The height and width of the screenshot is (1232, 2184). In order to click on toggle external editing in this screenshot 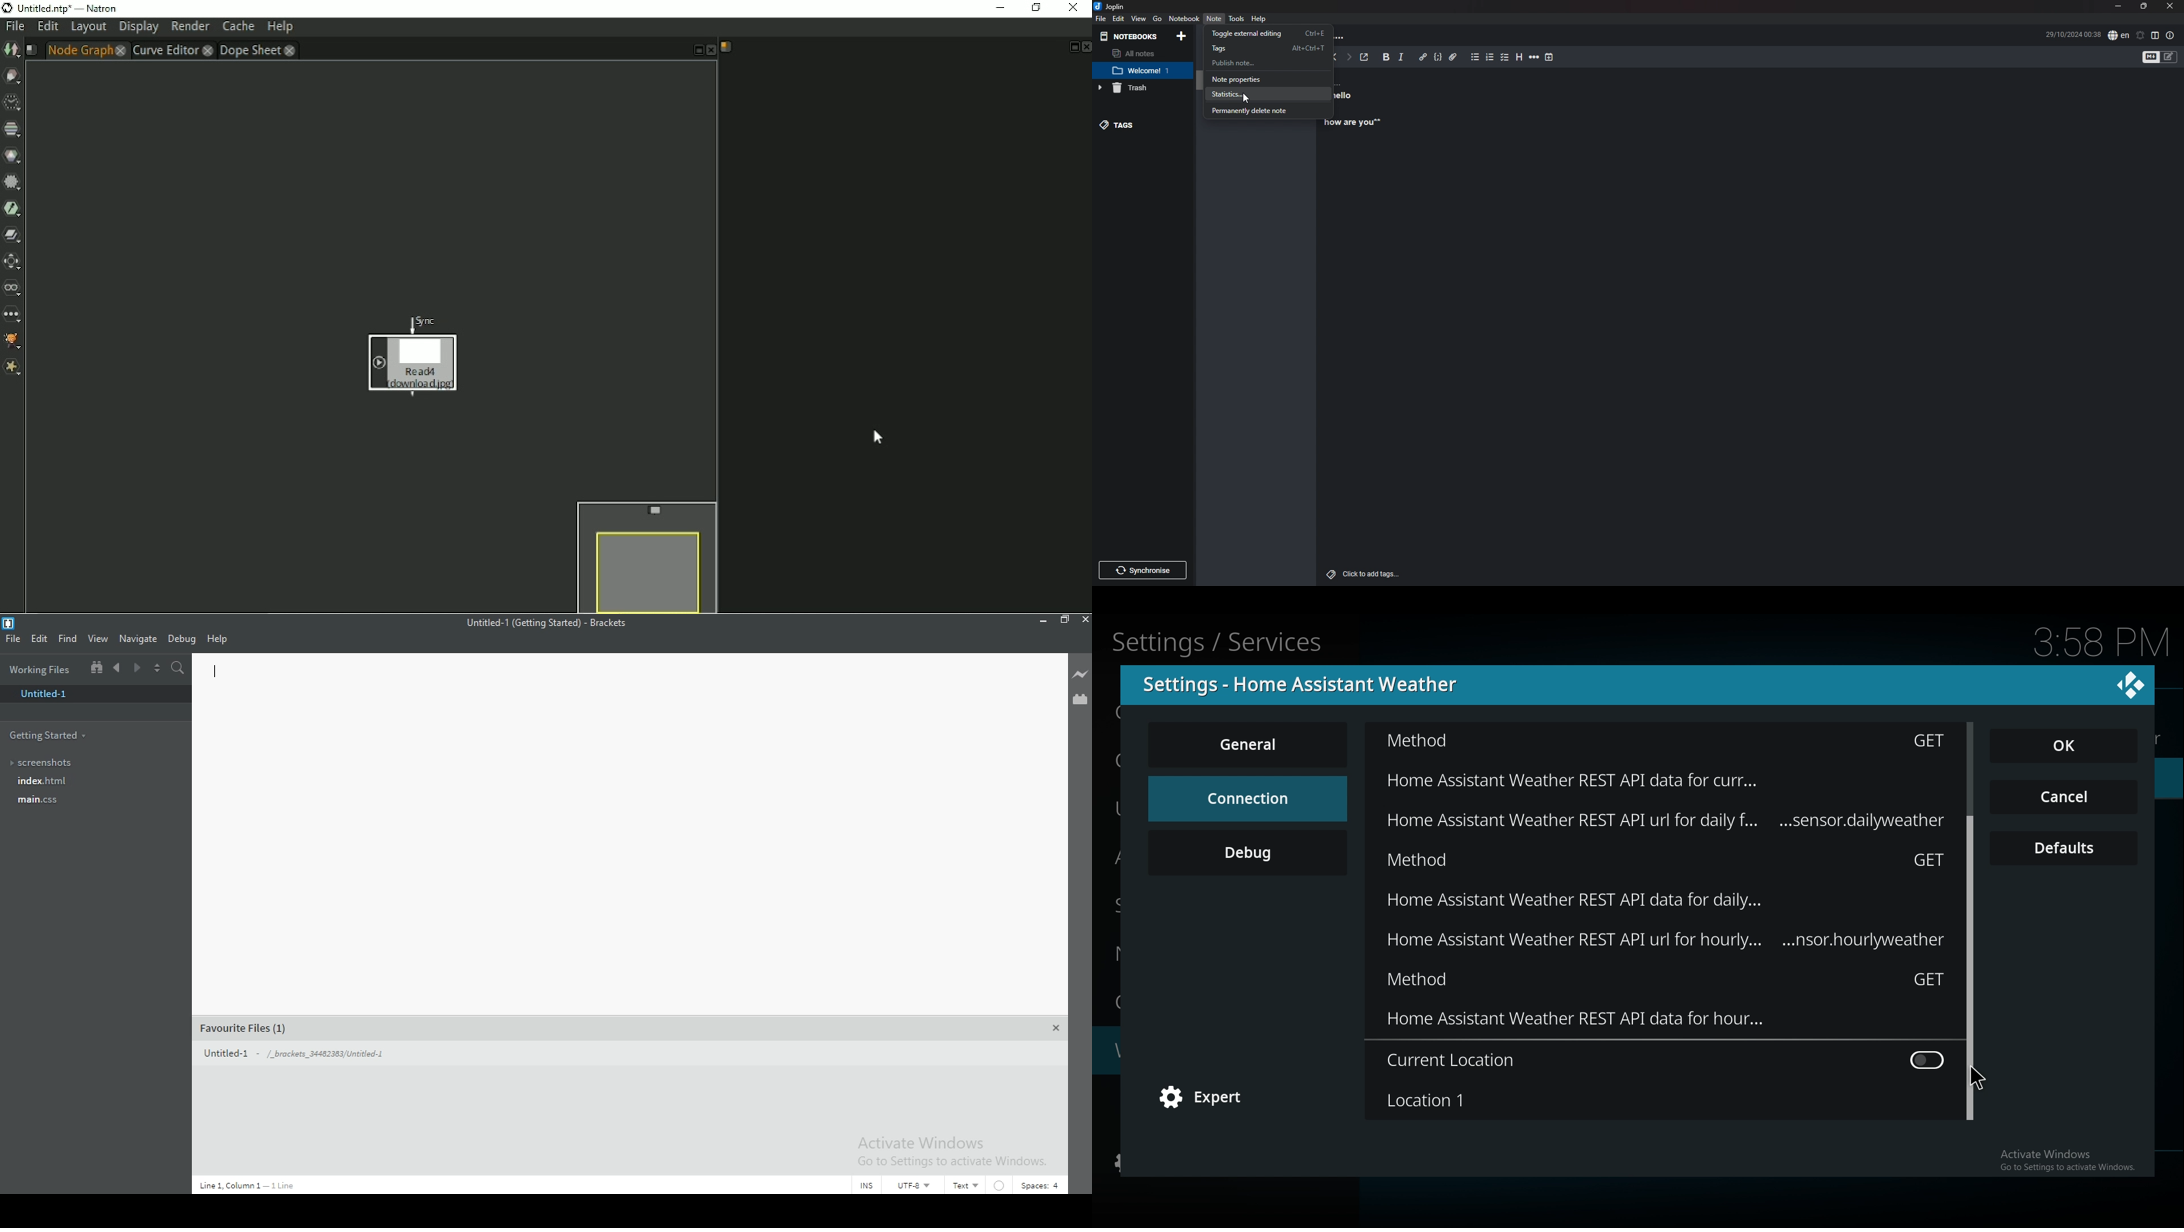, I will do `click(1268, 33)`.